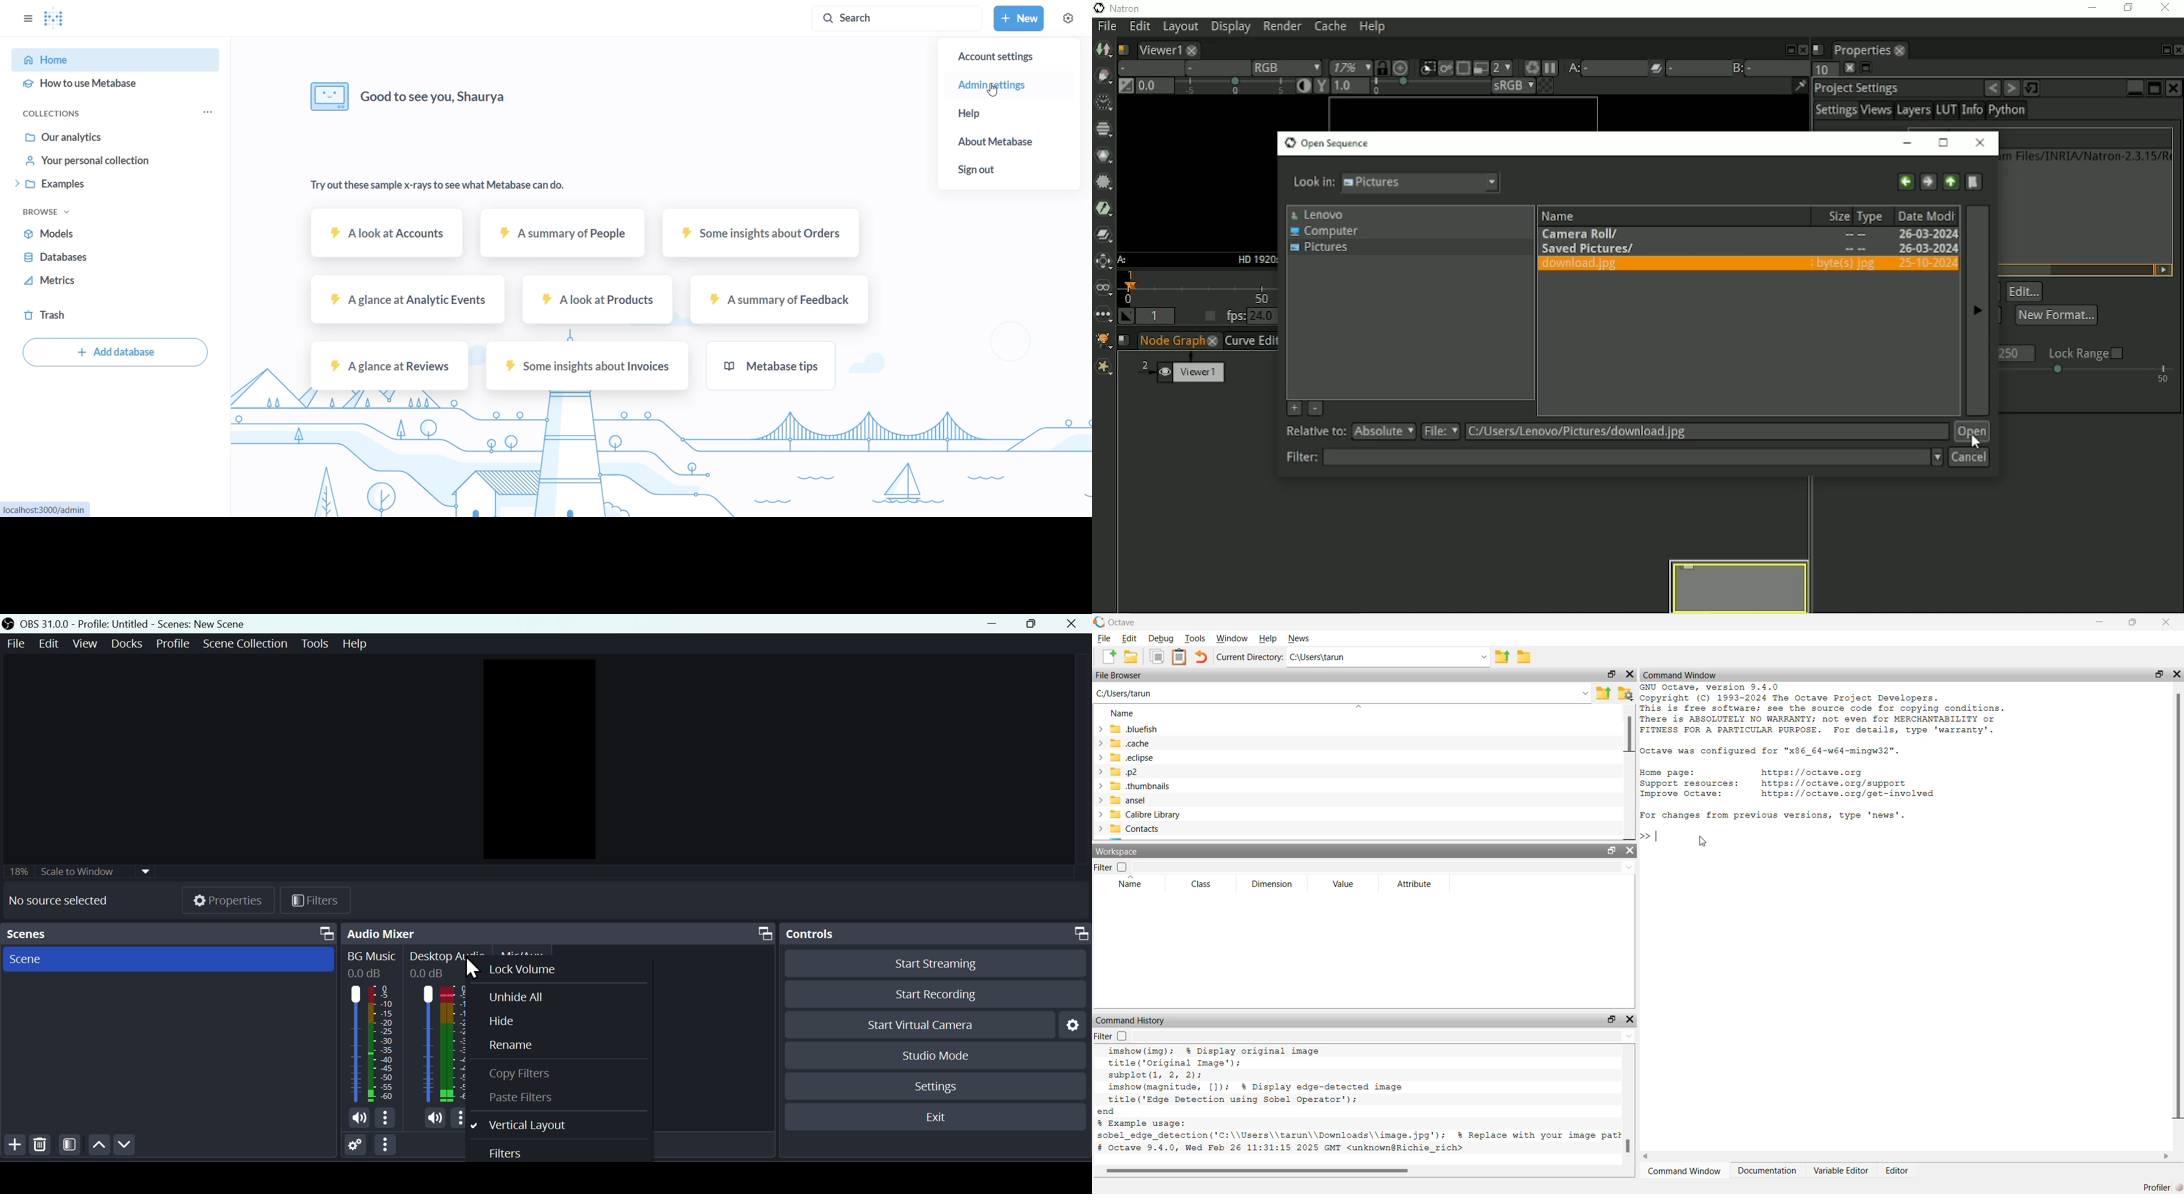  I want to click on restore down, so click(2130, 624).